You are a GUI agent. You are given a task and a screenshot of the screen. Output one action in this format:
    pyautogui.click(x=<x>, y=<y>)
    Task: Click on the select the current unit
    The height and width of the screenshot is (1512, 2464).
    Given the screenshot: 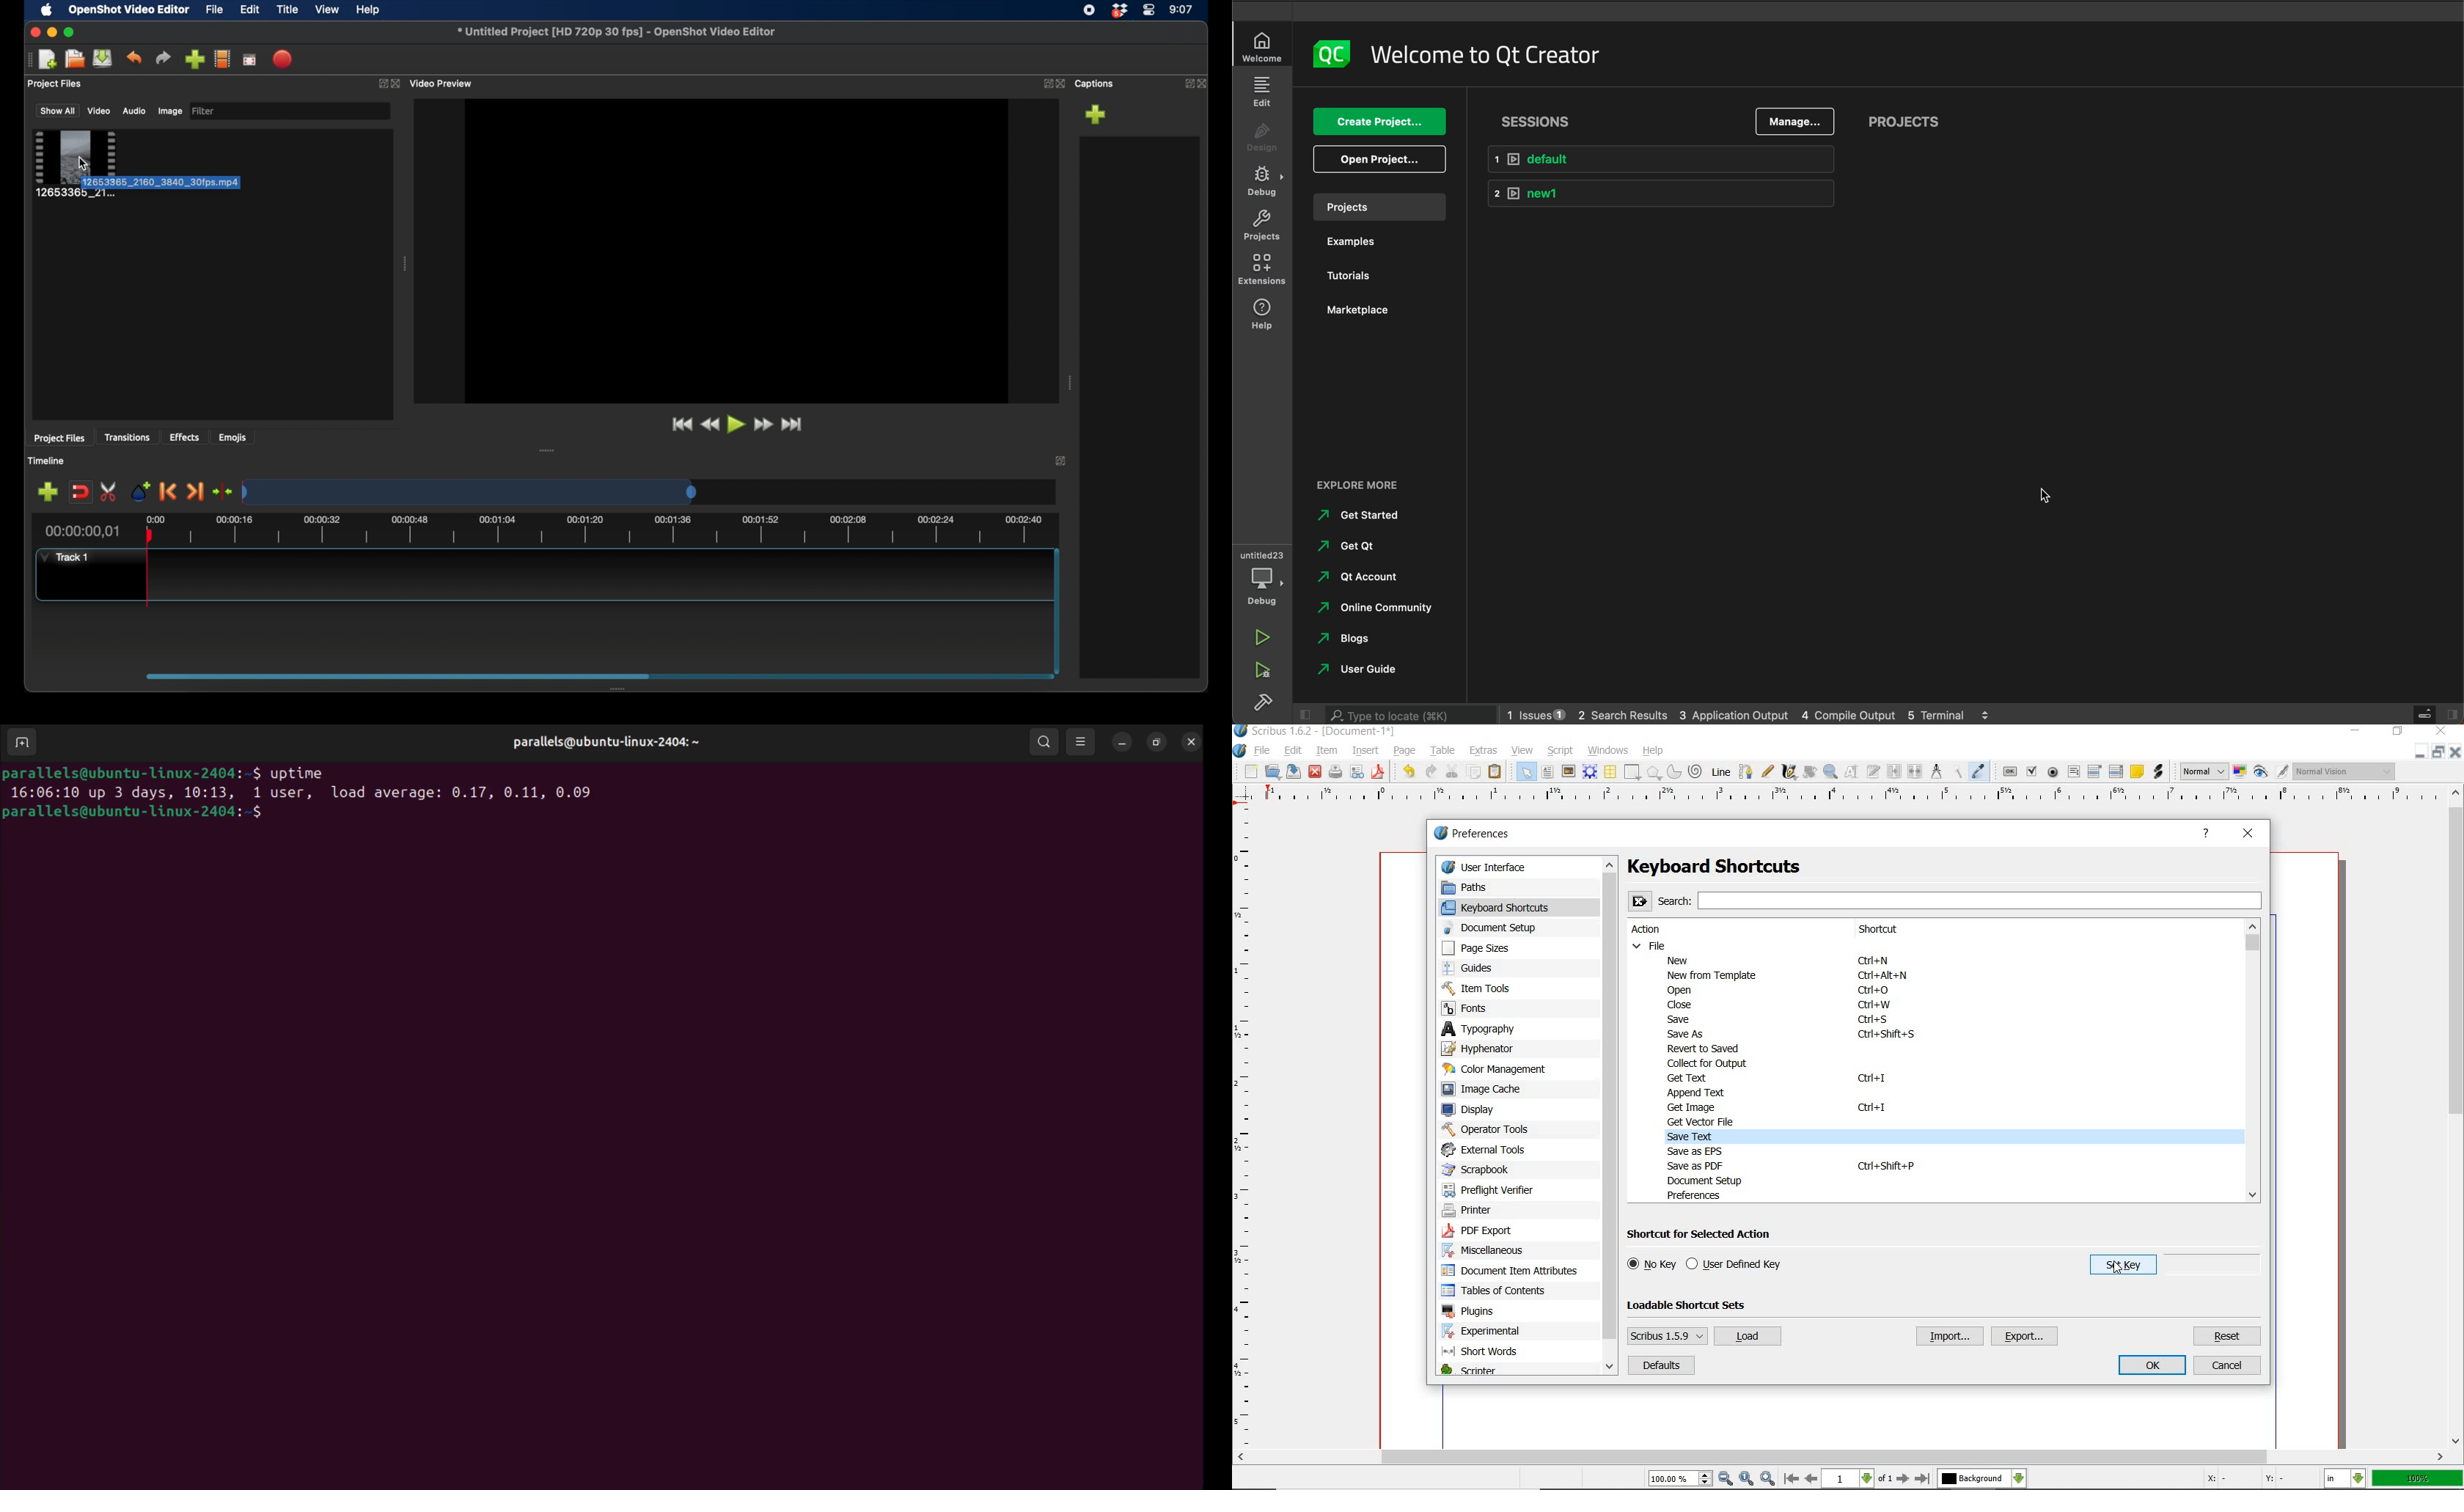 What is the action you would take?
    pyautogui.click(x=2344, y=1480)
    